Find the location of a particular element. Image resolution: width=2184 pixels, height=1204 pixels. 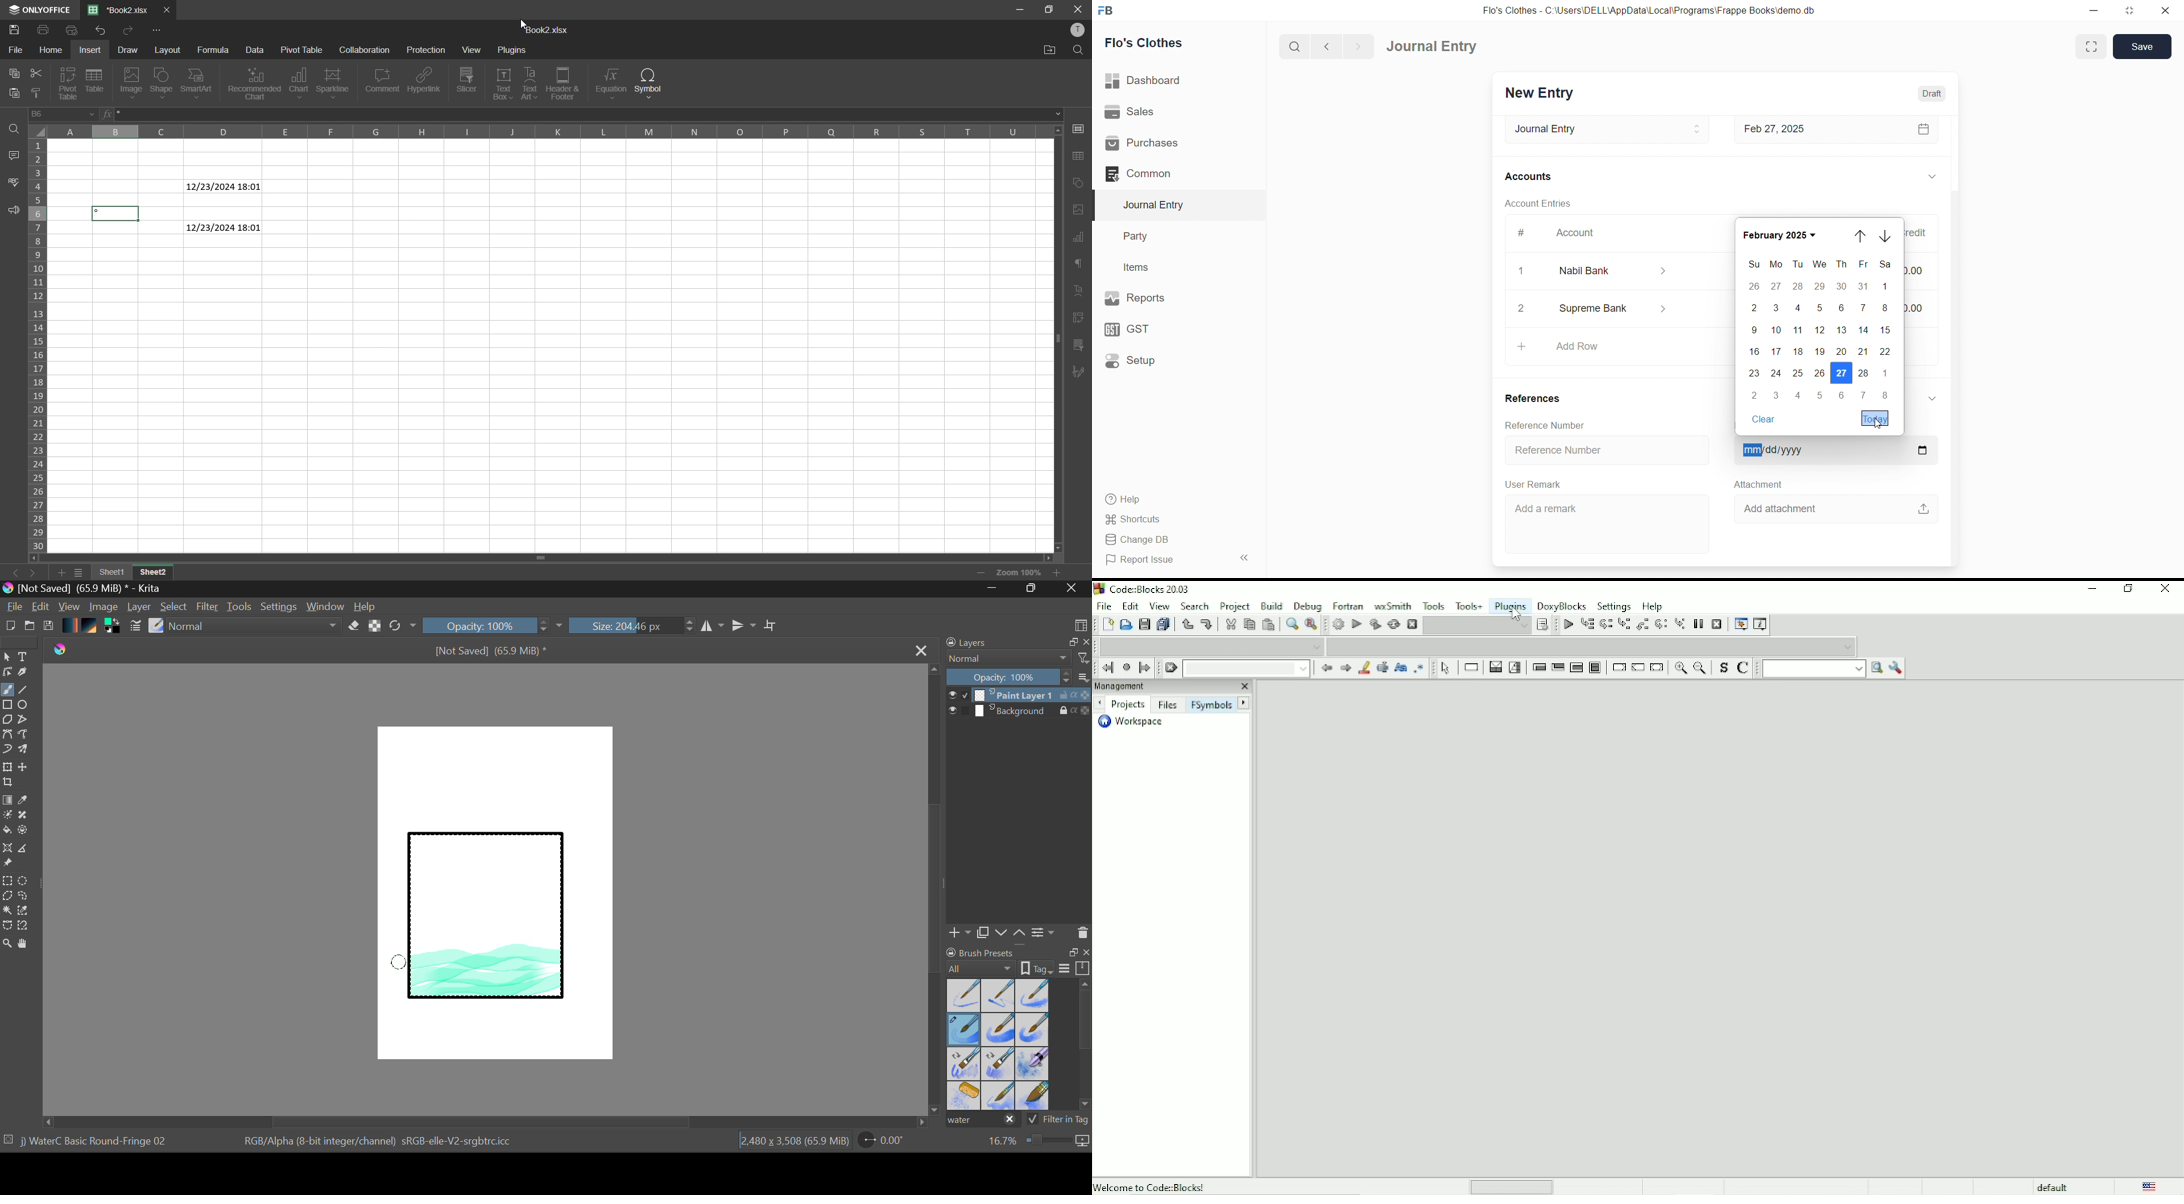

pivot table is located at coordinates (1078, 321).